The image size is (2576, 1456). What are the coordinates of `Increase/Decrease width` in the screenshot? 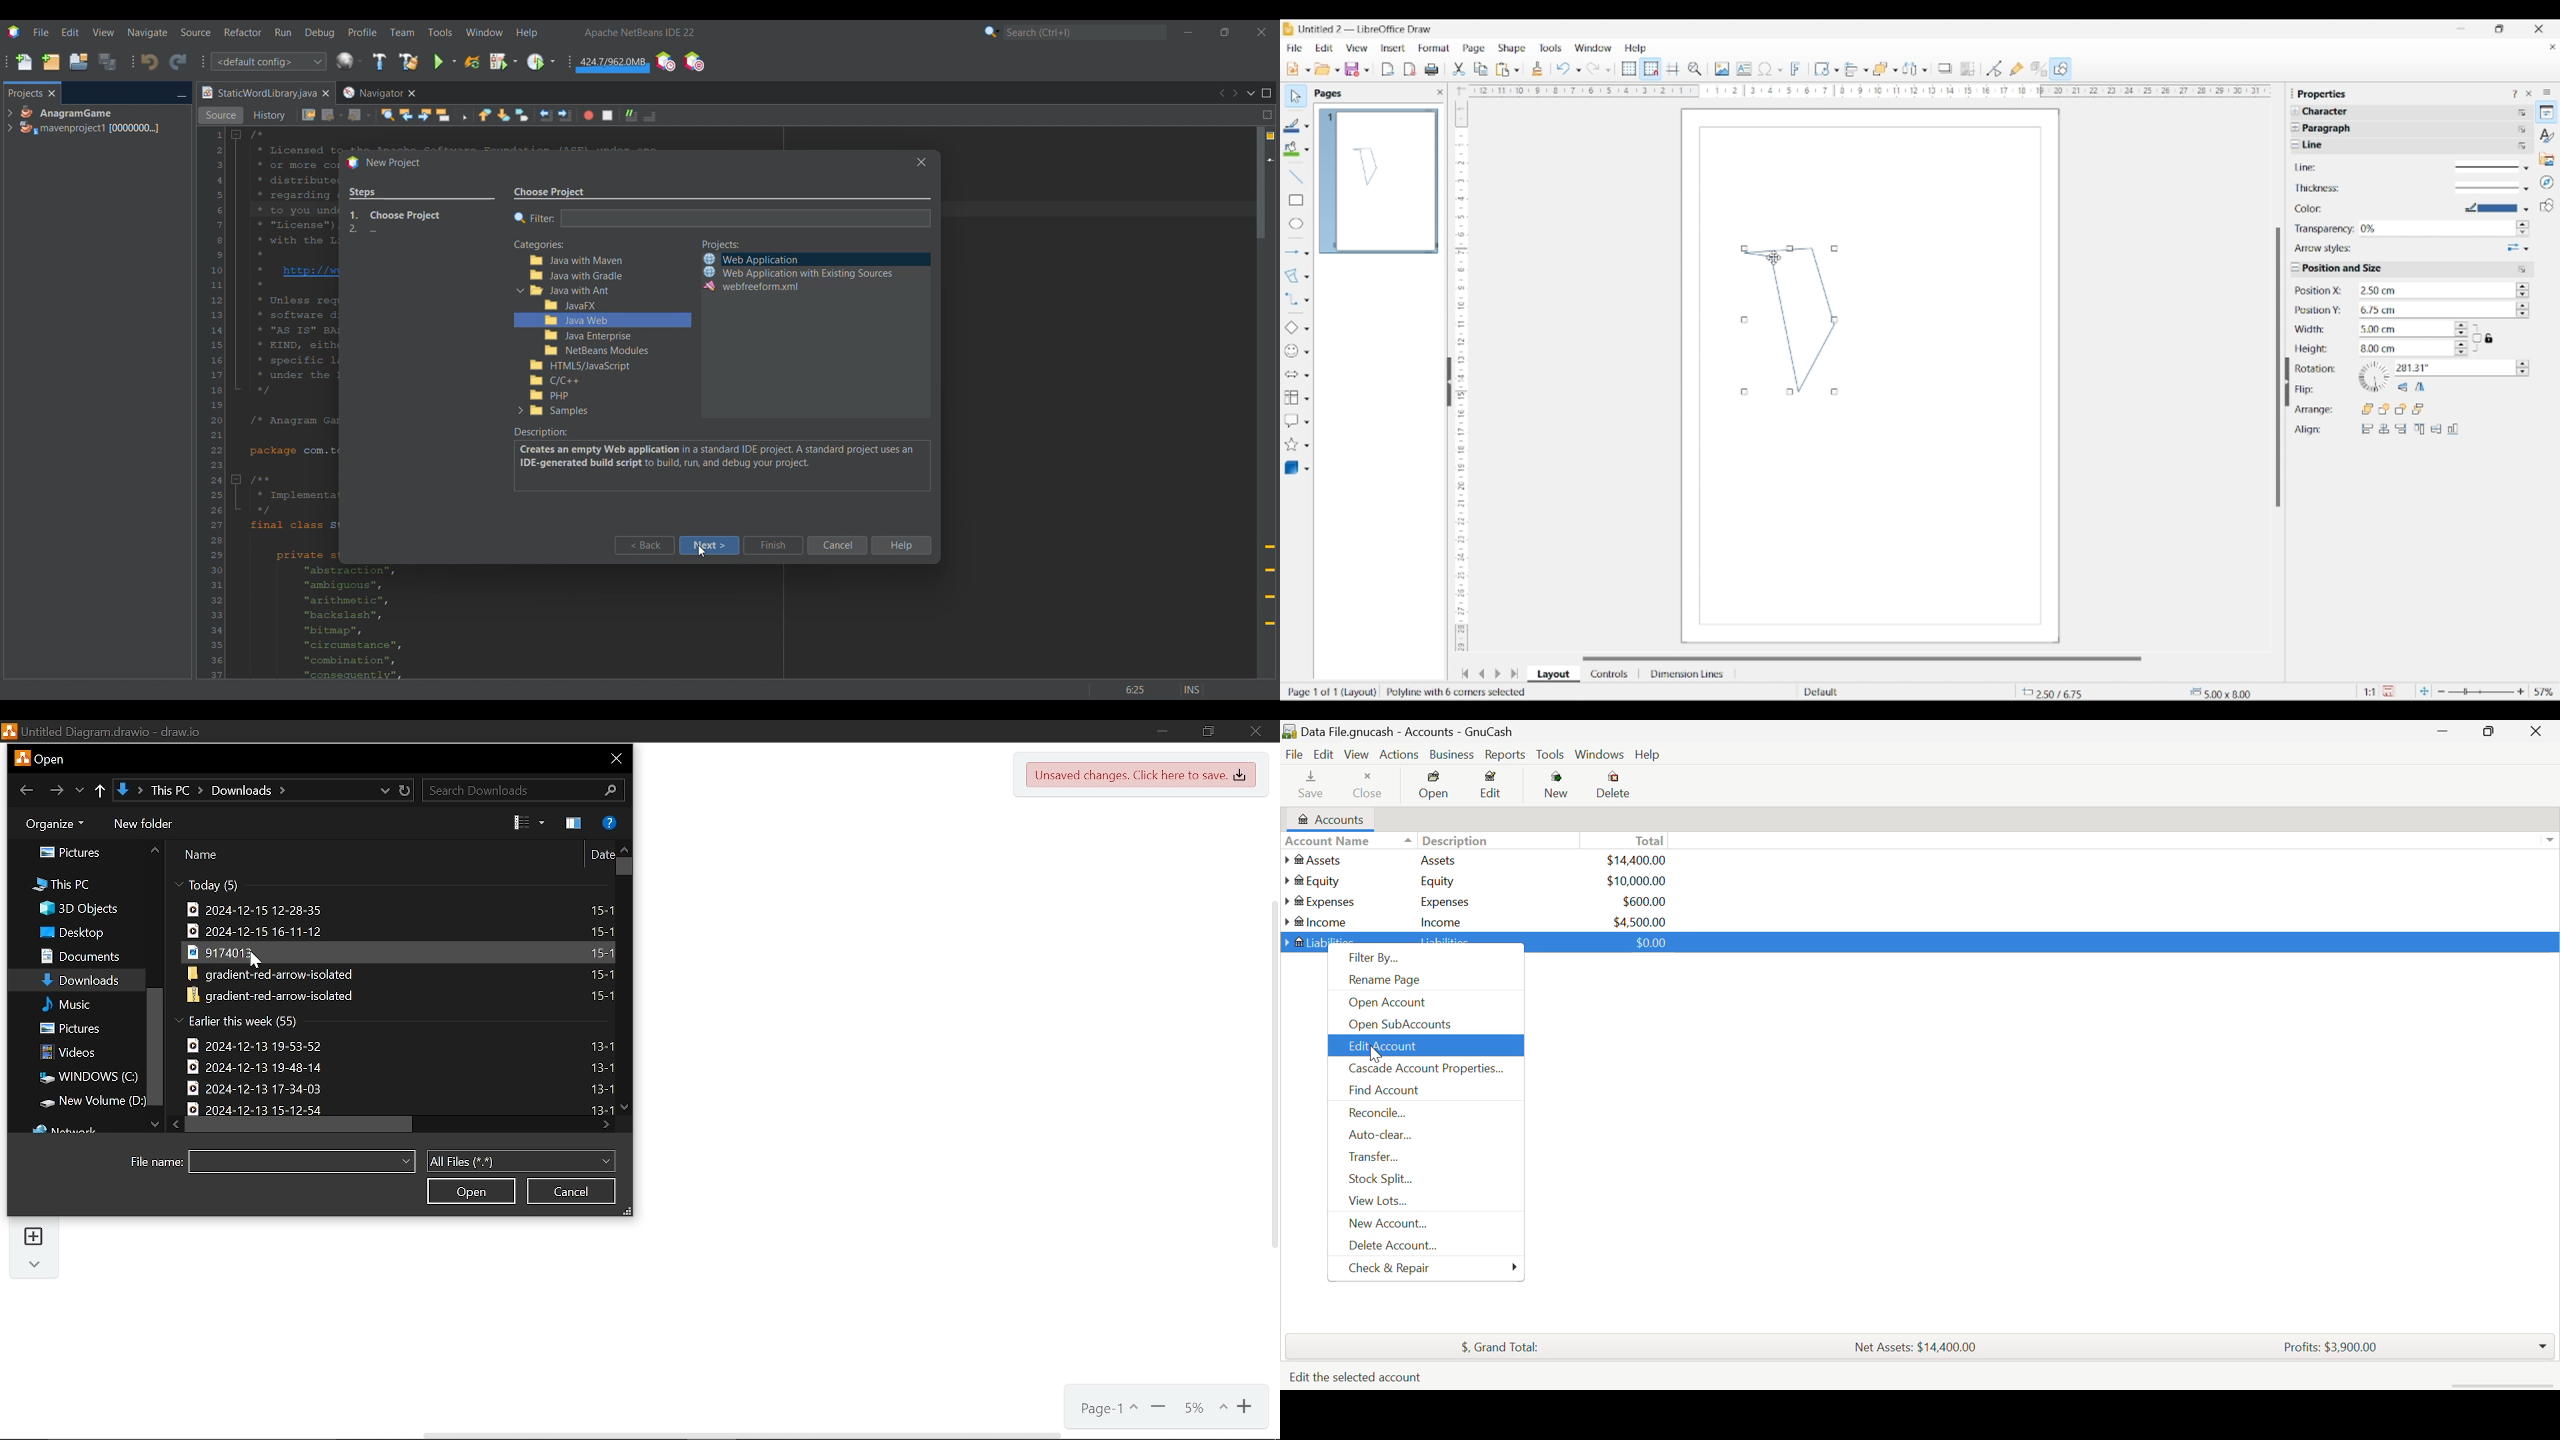 It's located at (2461, 329).